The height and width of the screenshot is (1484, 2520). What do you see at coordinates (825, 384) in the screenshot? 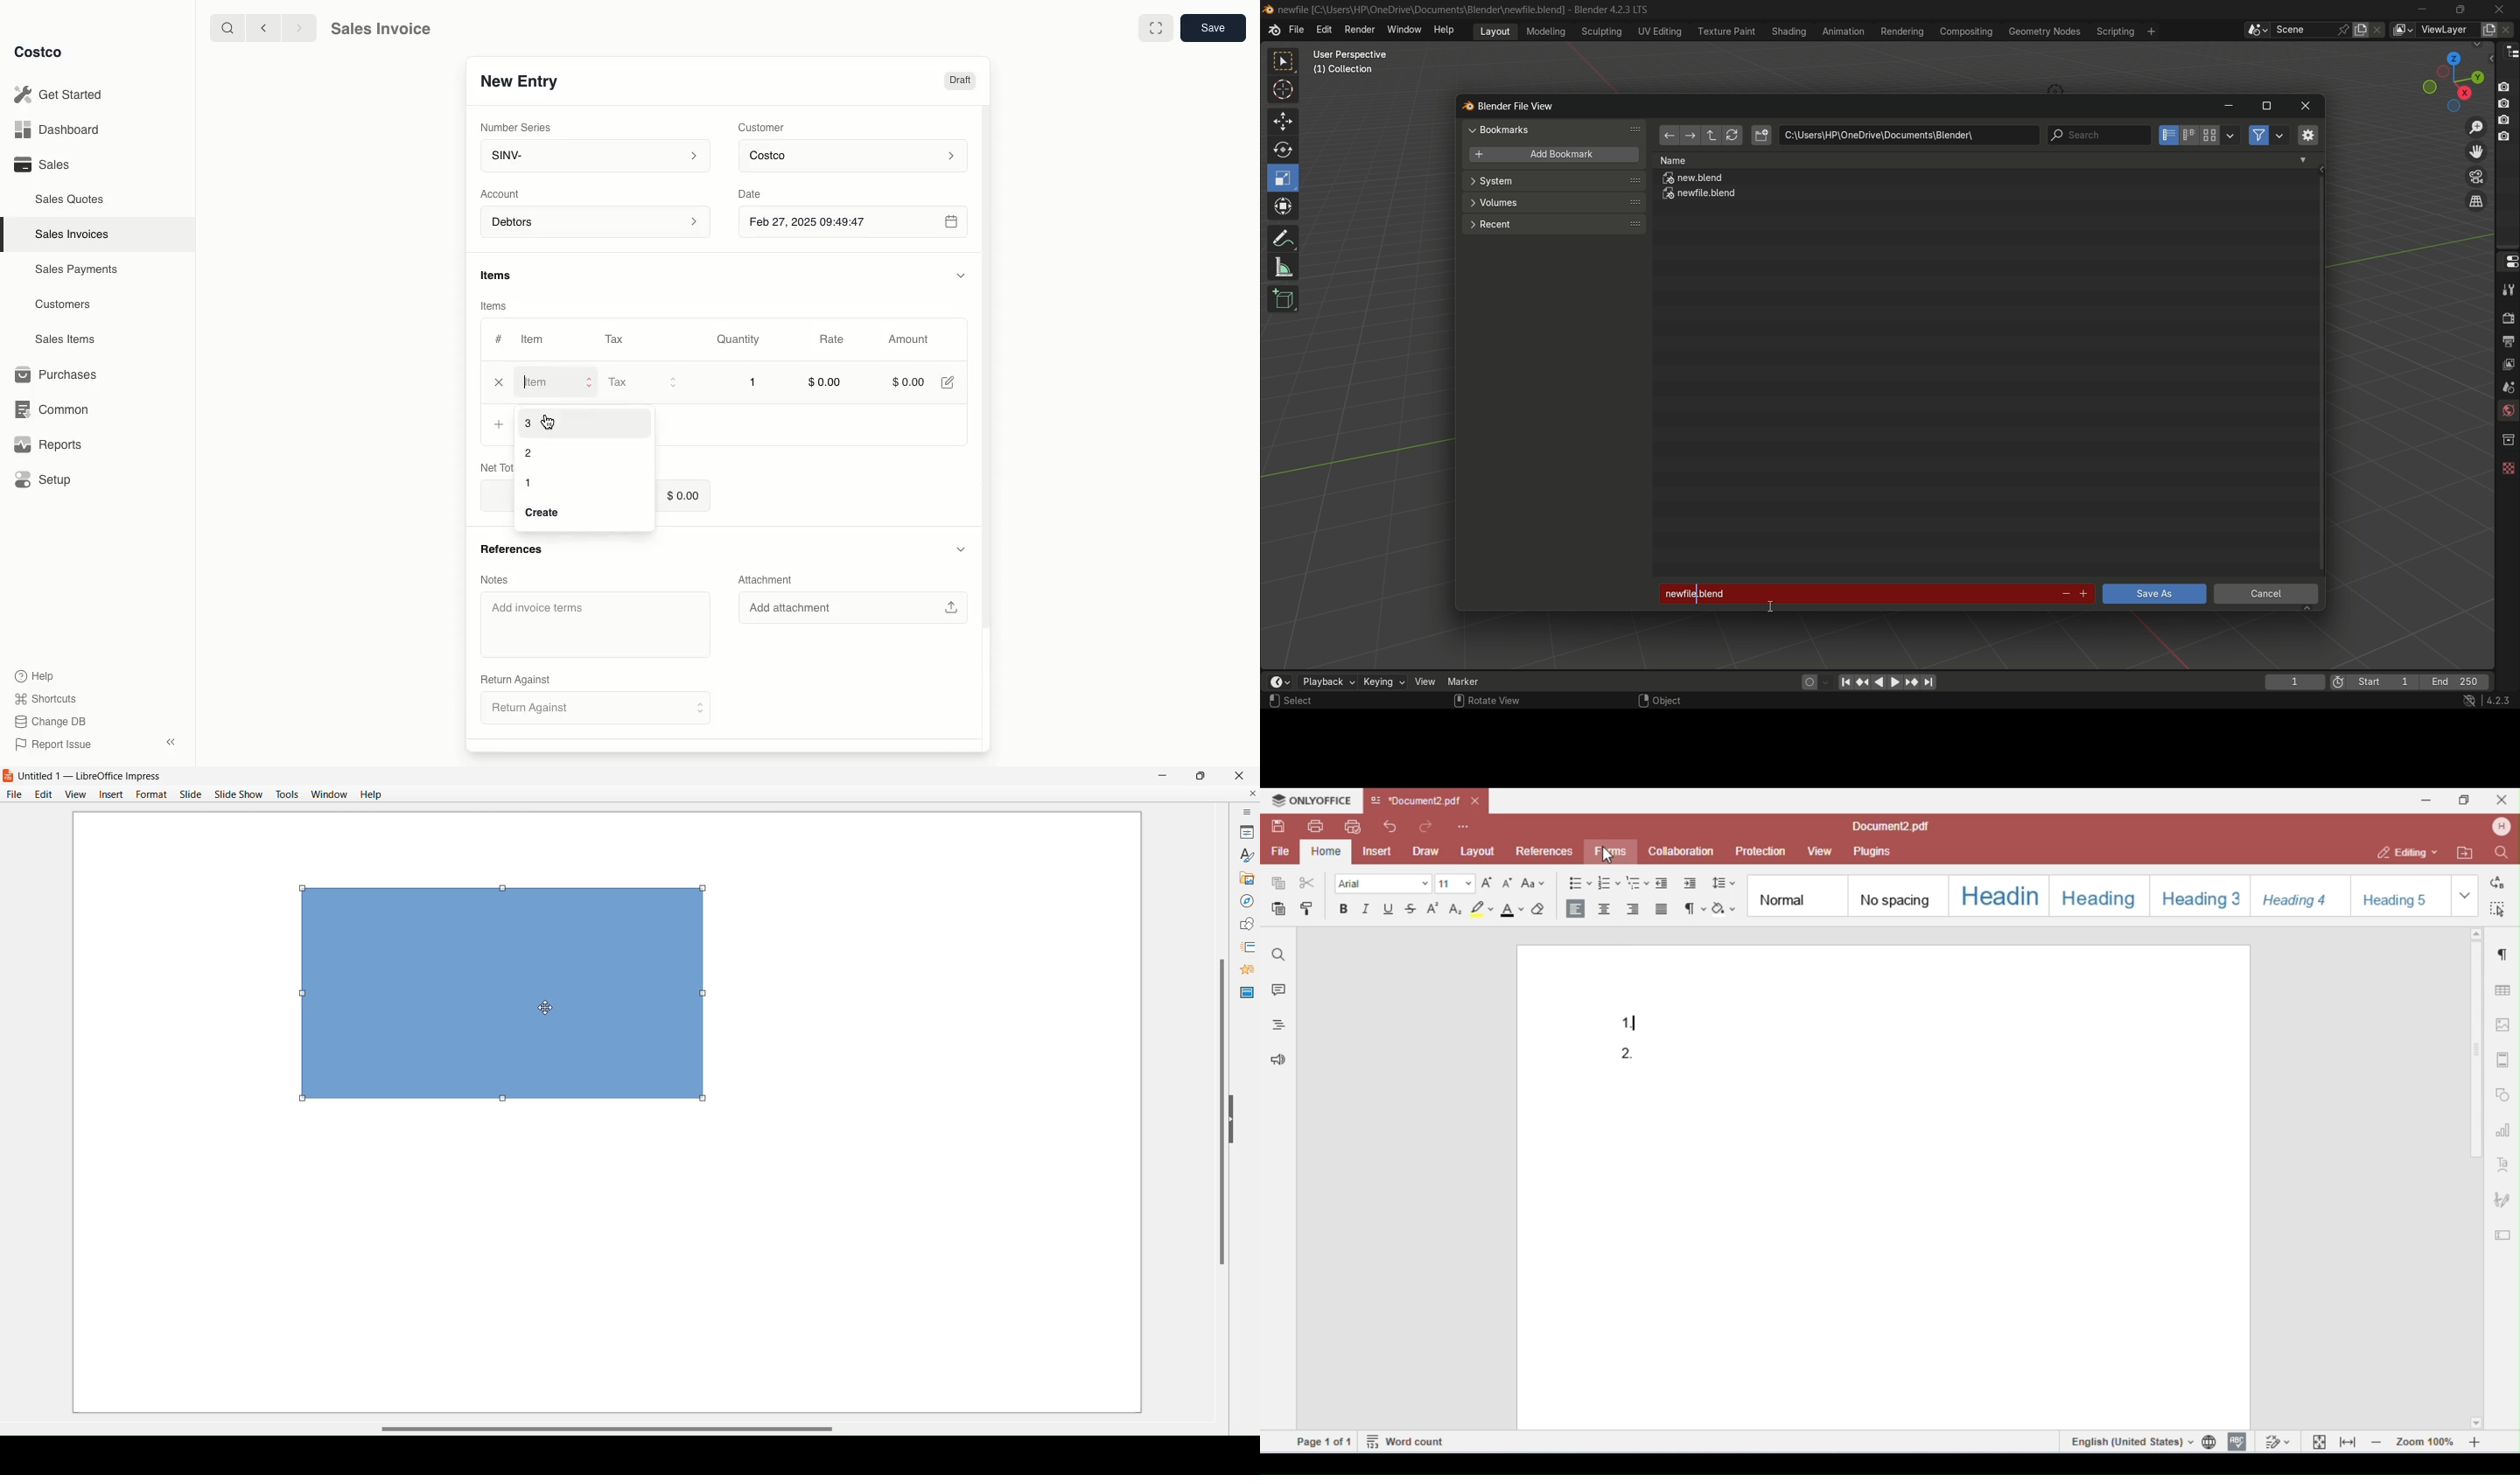
I see `$0.00` at bounding box center [825, 384].